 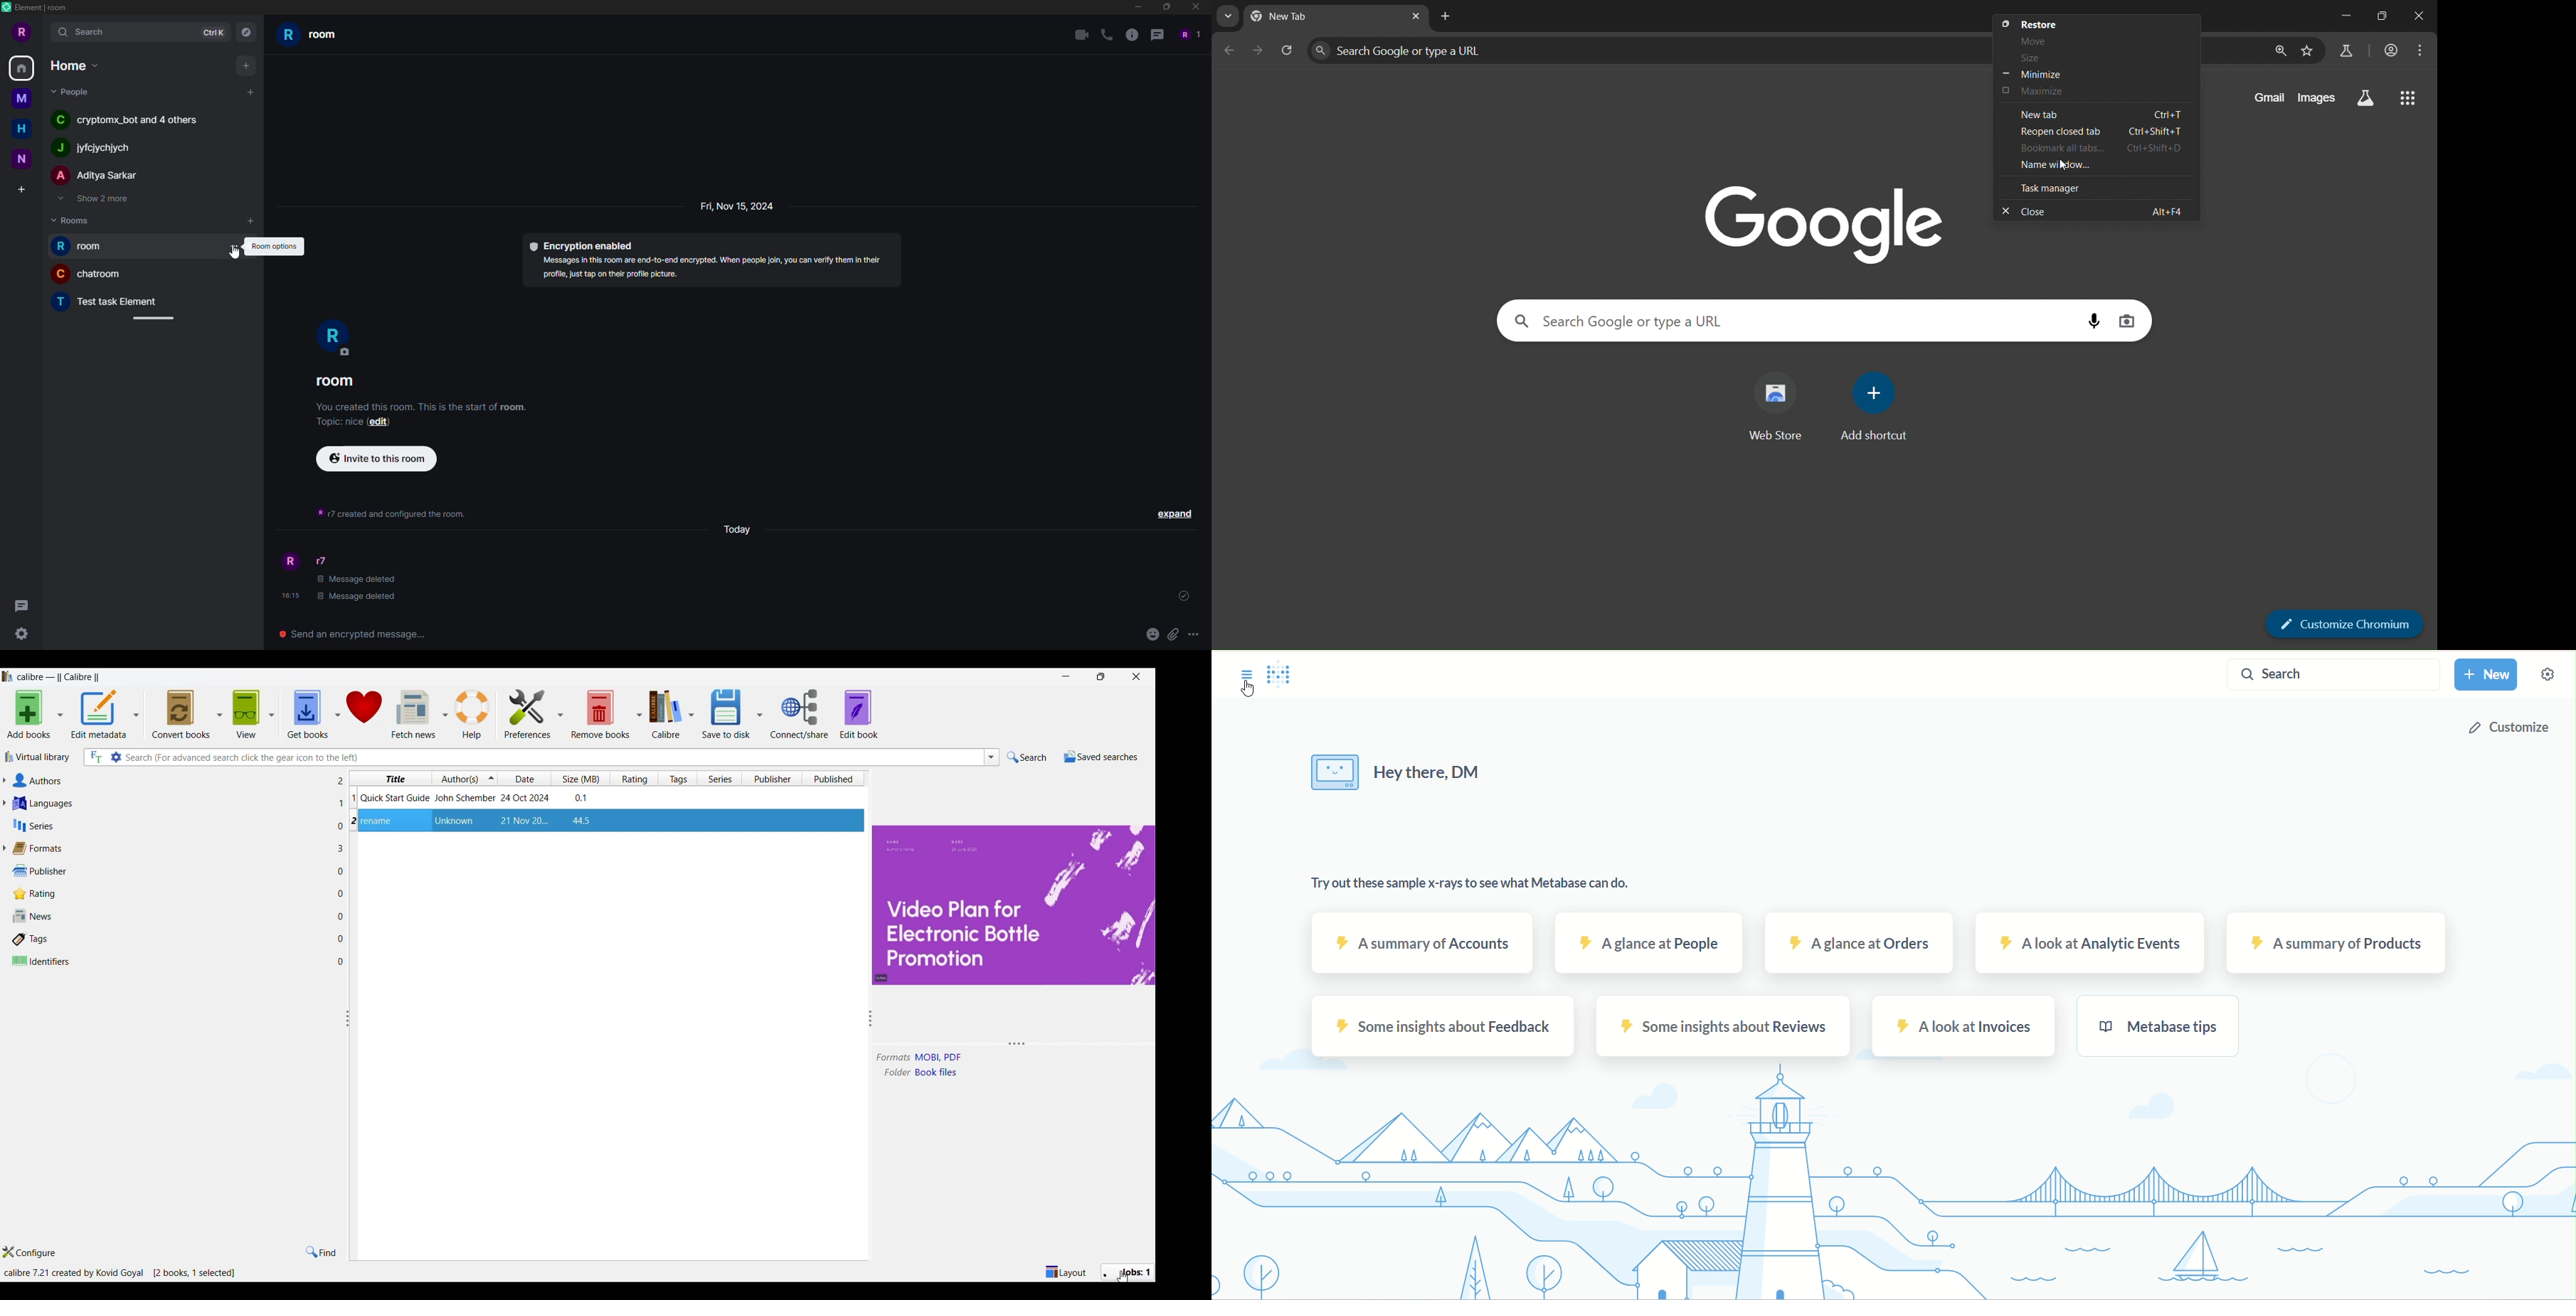 I want to click on search labs, so click(x=2347, y=50).